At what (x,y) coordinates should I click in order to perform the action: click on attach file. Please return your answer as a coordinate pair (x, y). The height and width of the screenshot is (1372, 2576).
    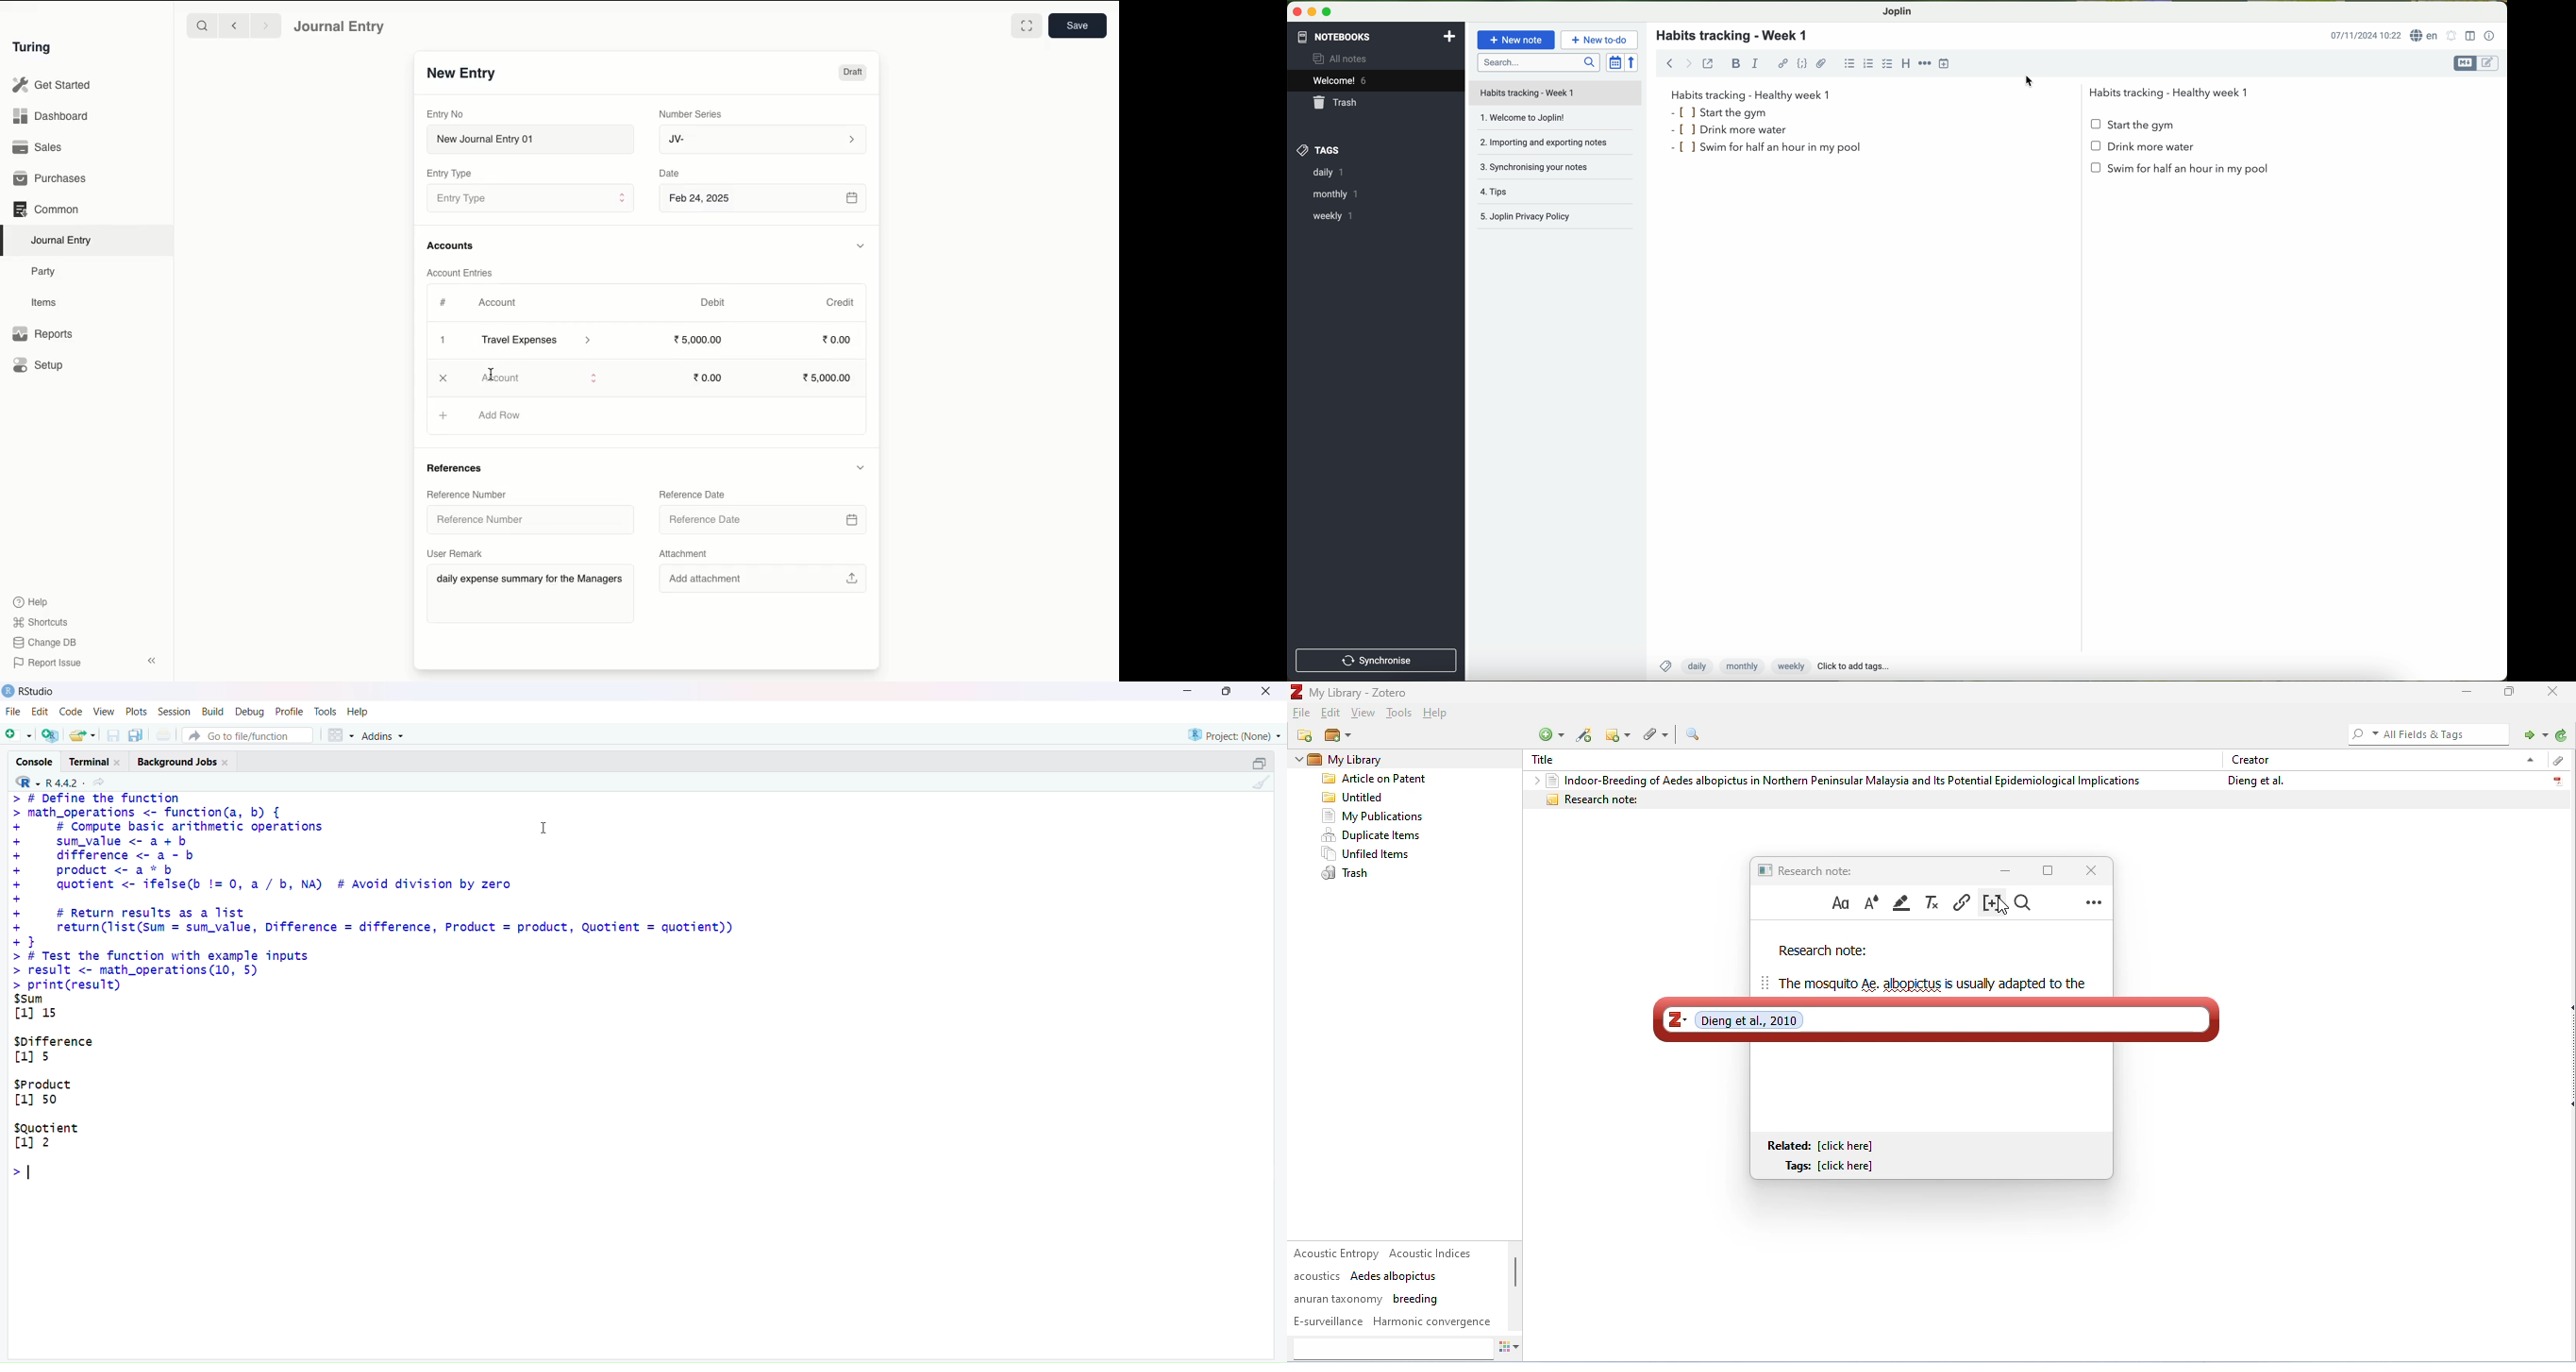
    Looking at the image, I should click on (1822, 63).